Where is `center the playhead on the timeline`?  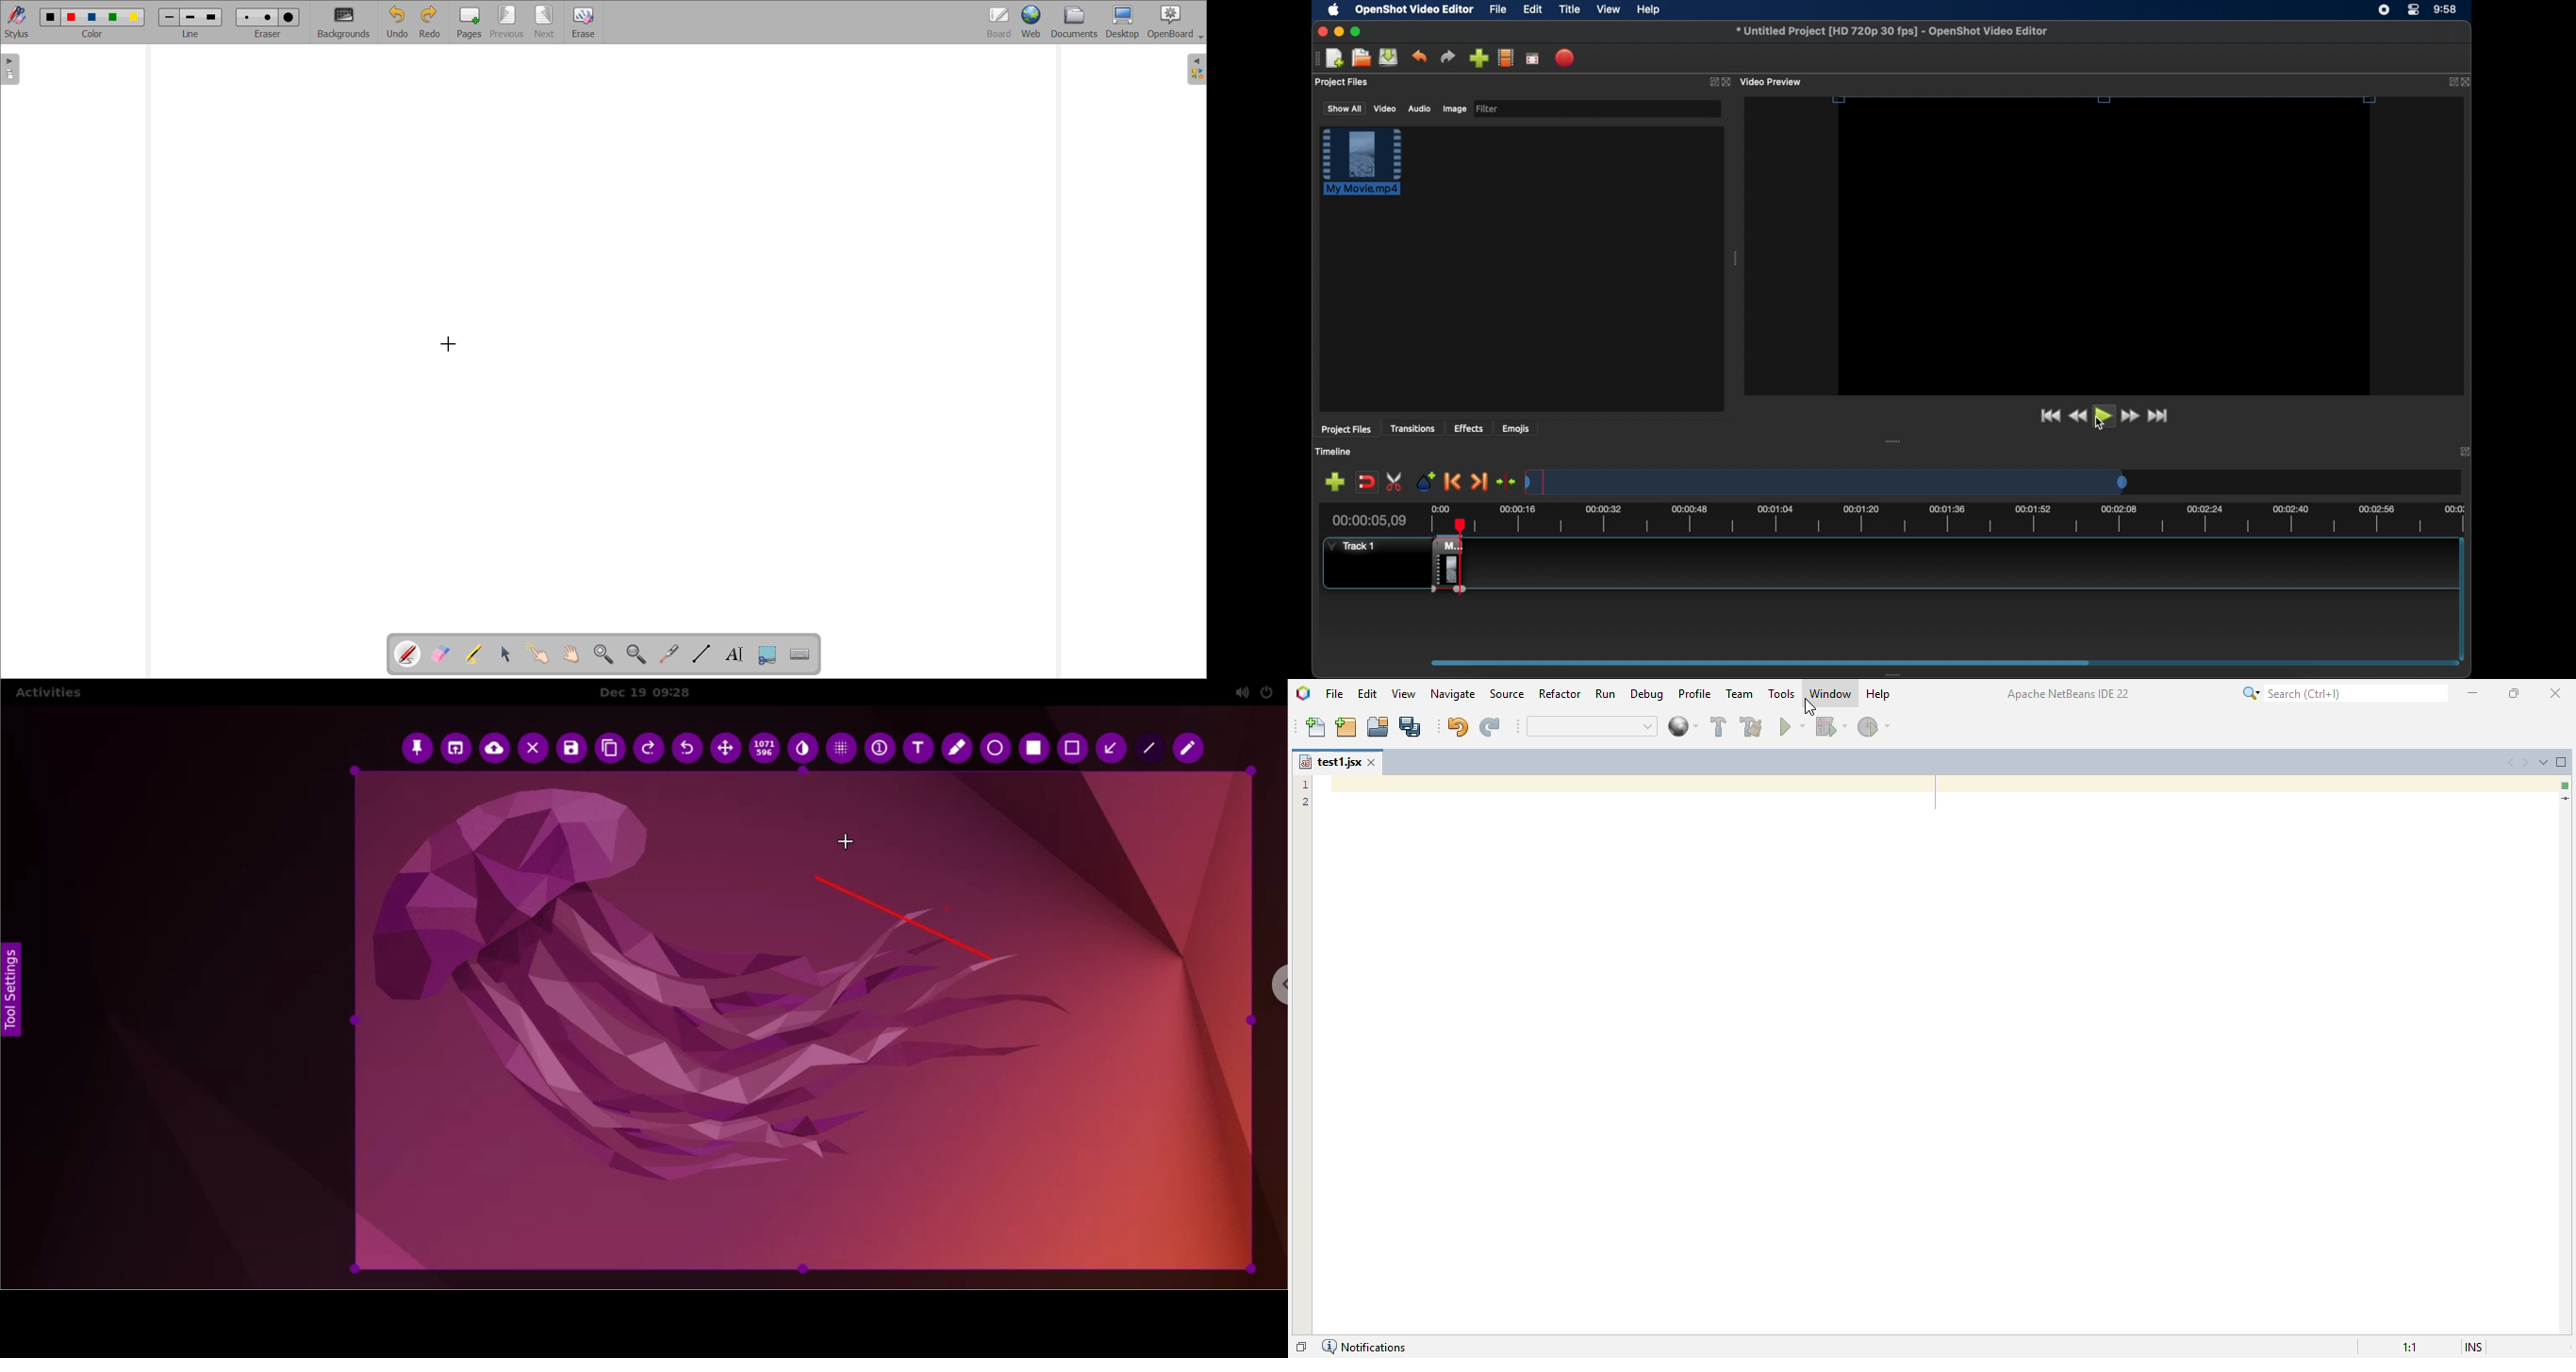
center the playhead on the timeline is located at coordinates (1505, 482).